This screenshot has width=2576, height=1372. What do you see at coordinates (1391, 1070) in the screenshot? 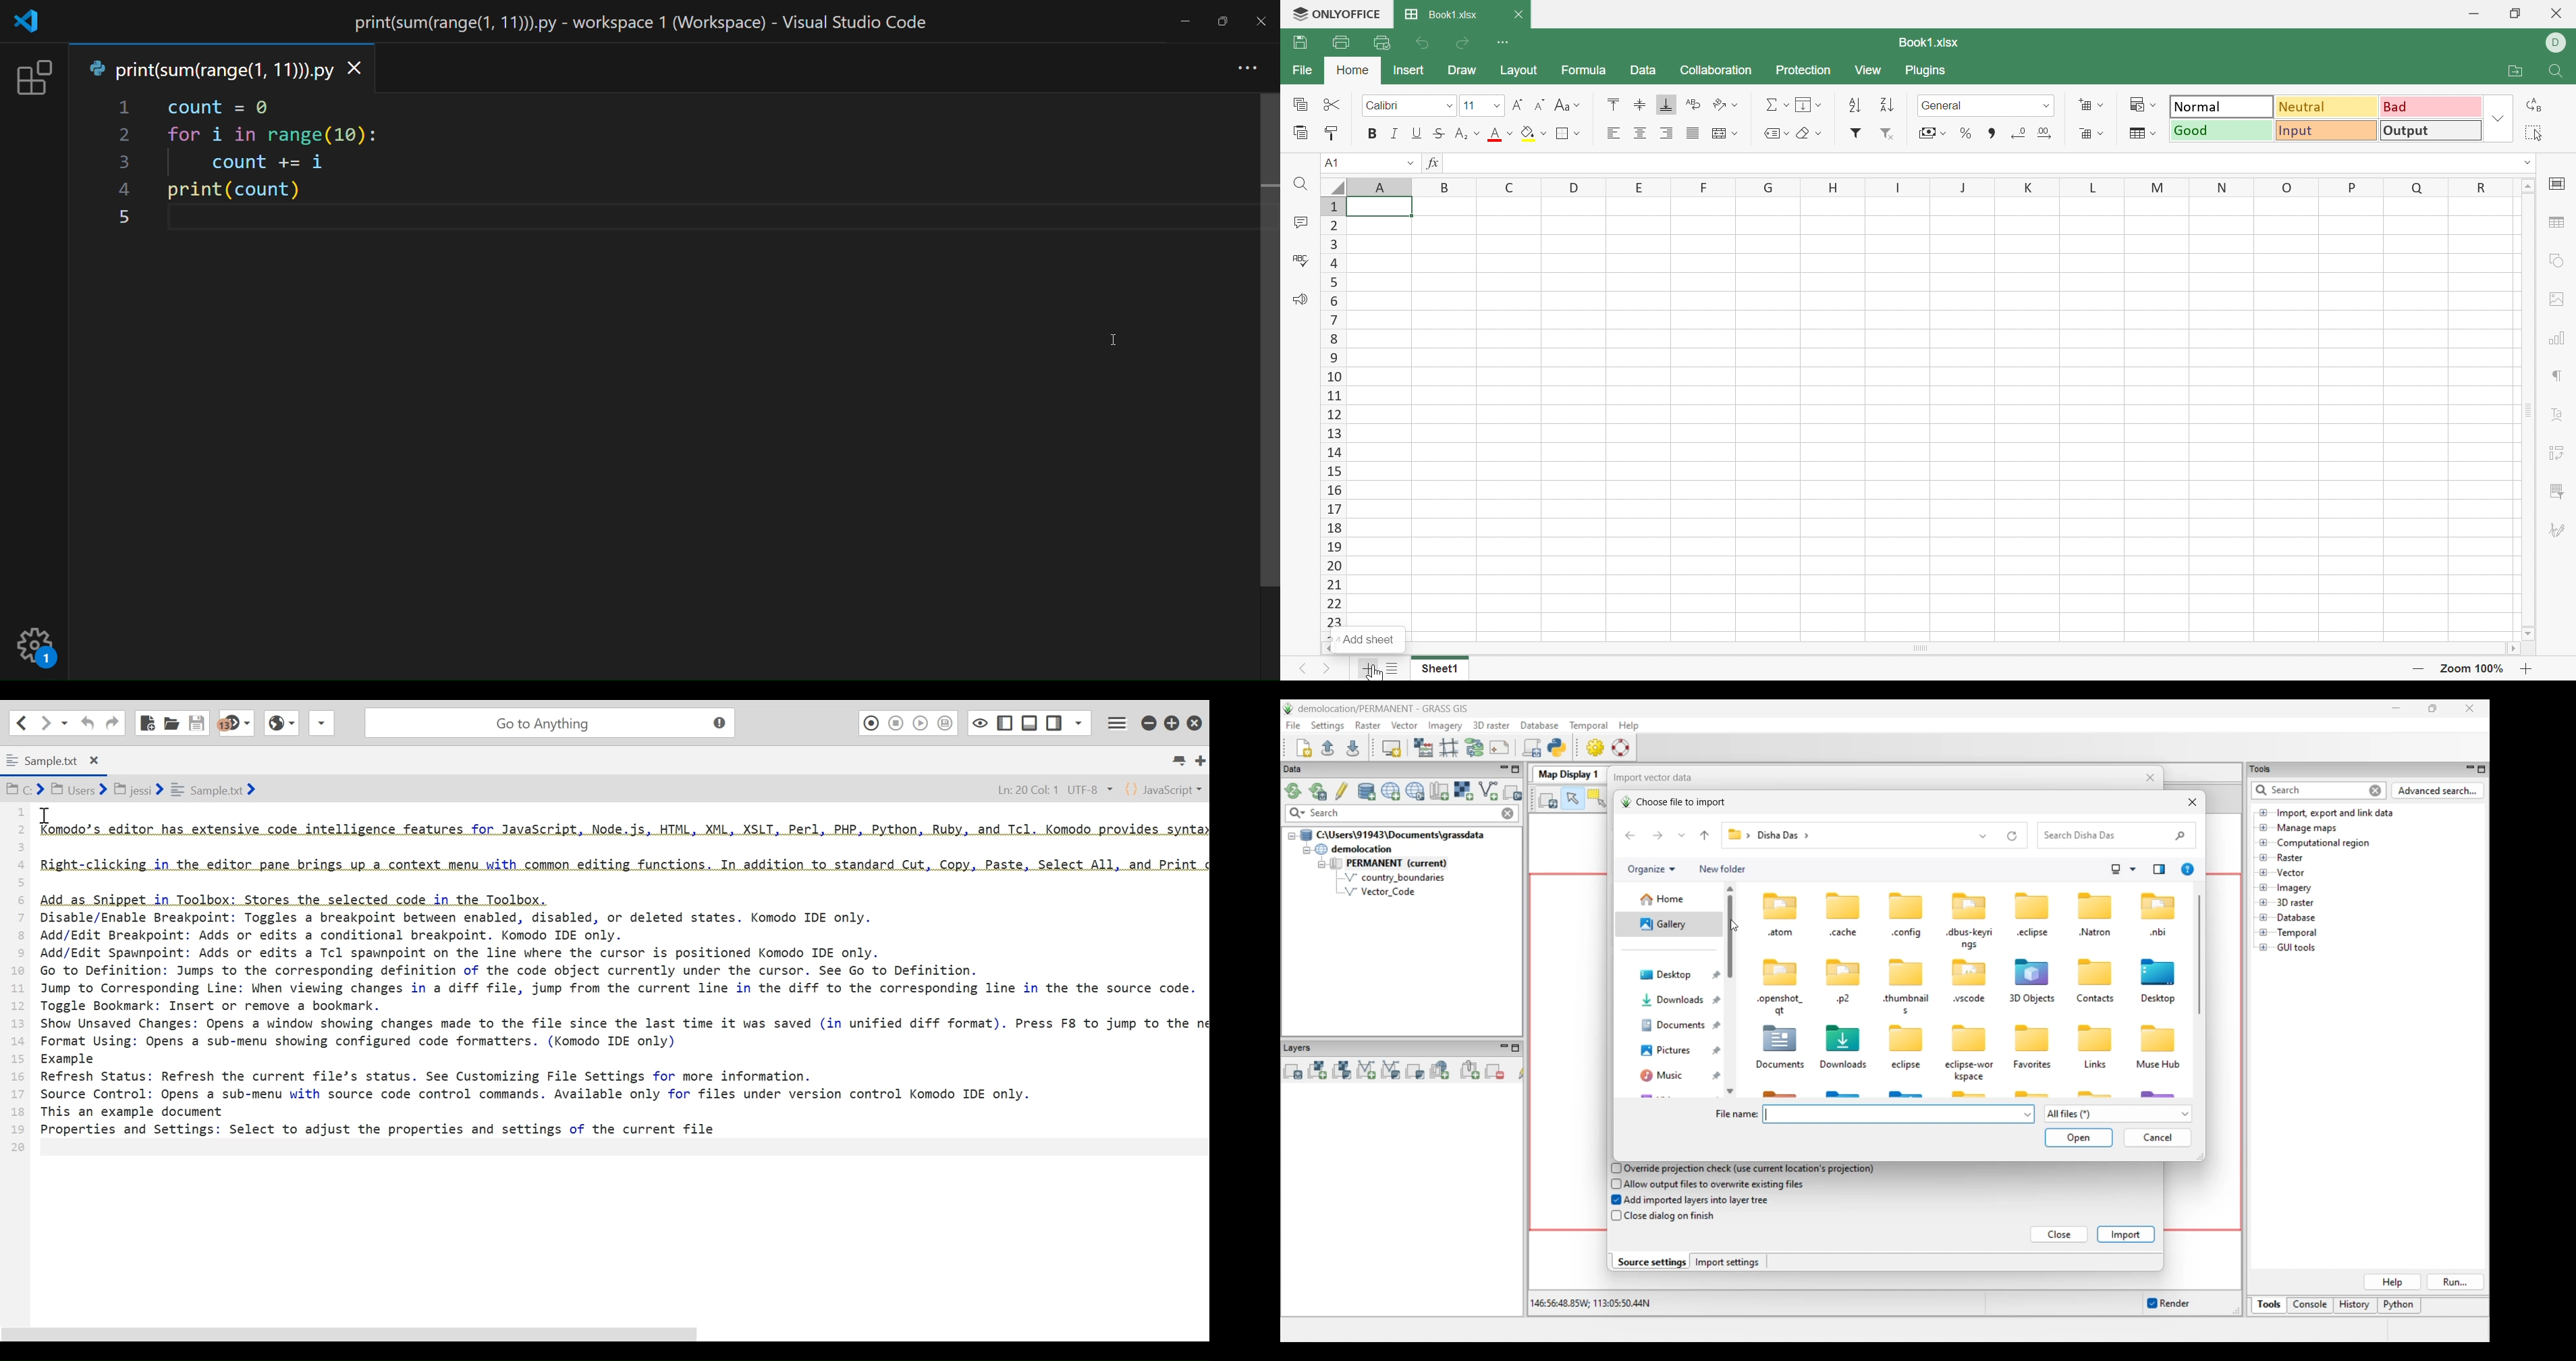
I see `Add various vector map layers` at bounding box center [1391, 1070].